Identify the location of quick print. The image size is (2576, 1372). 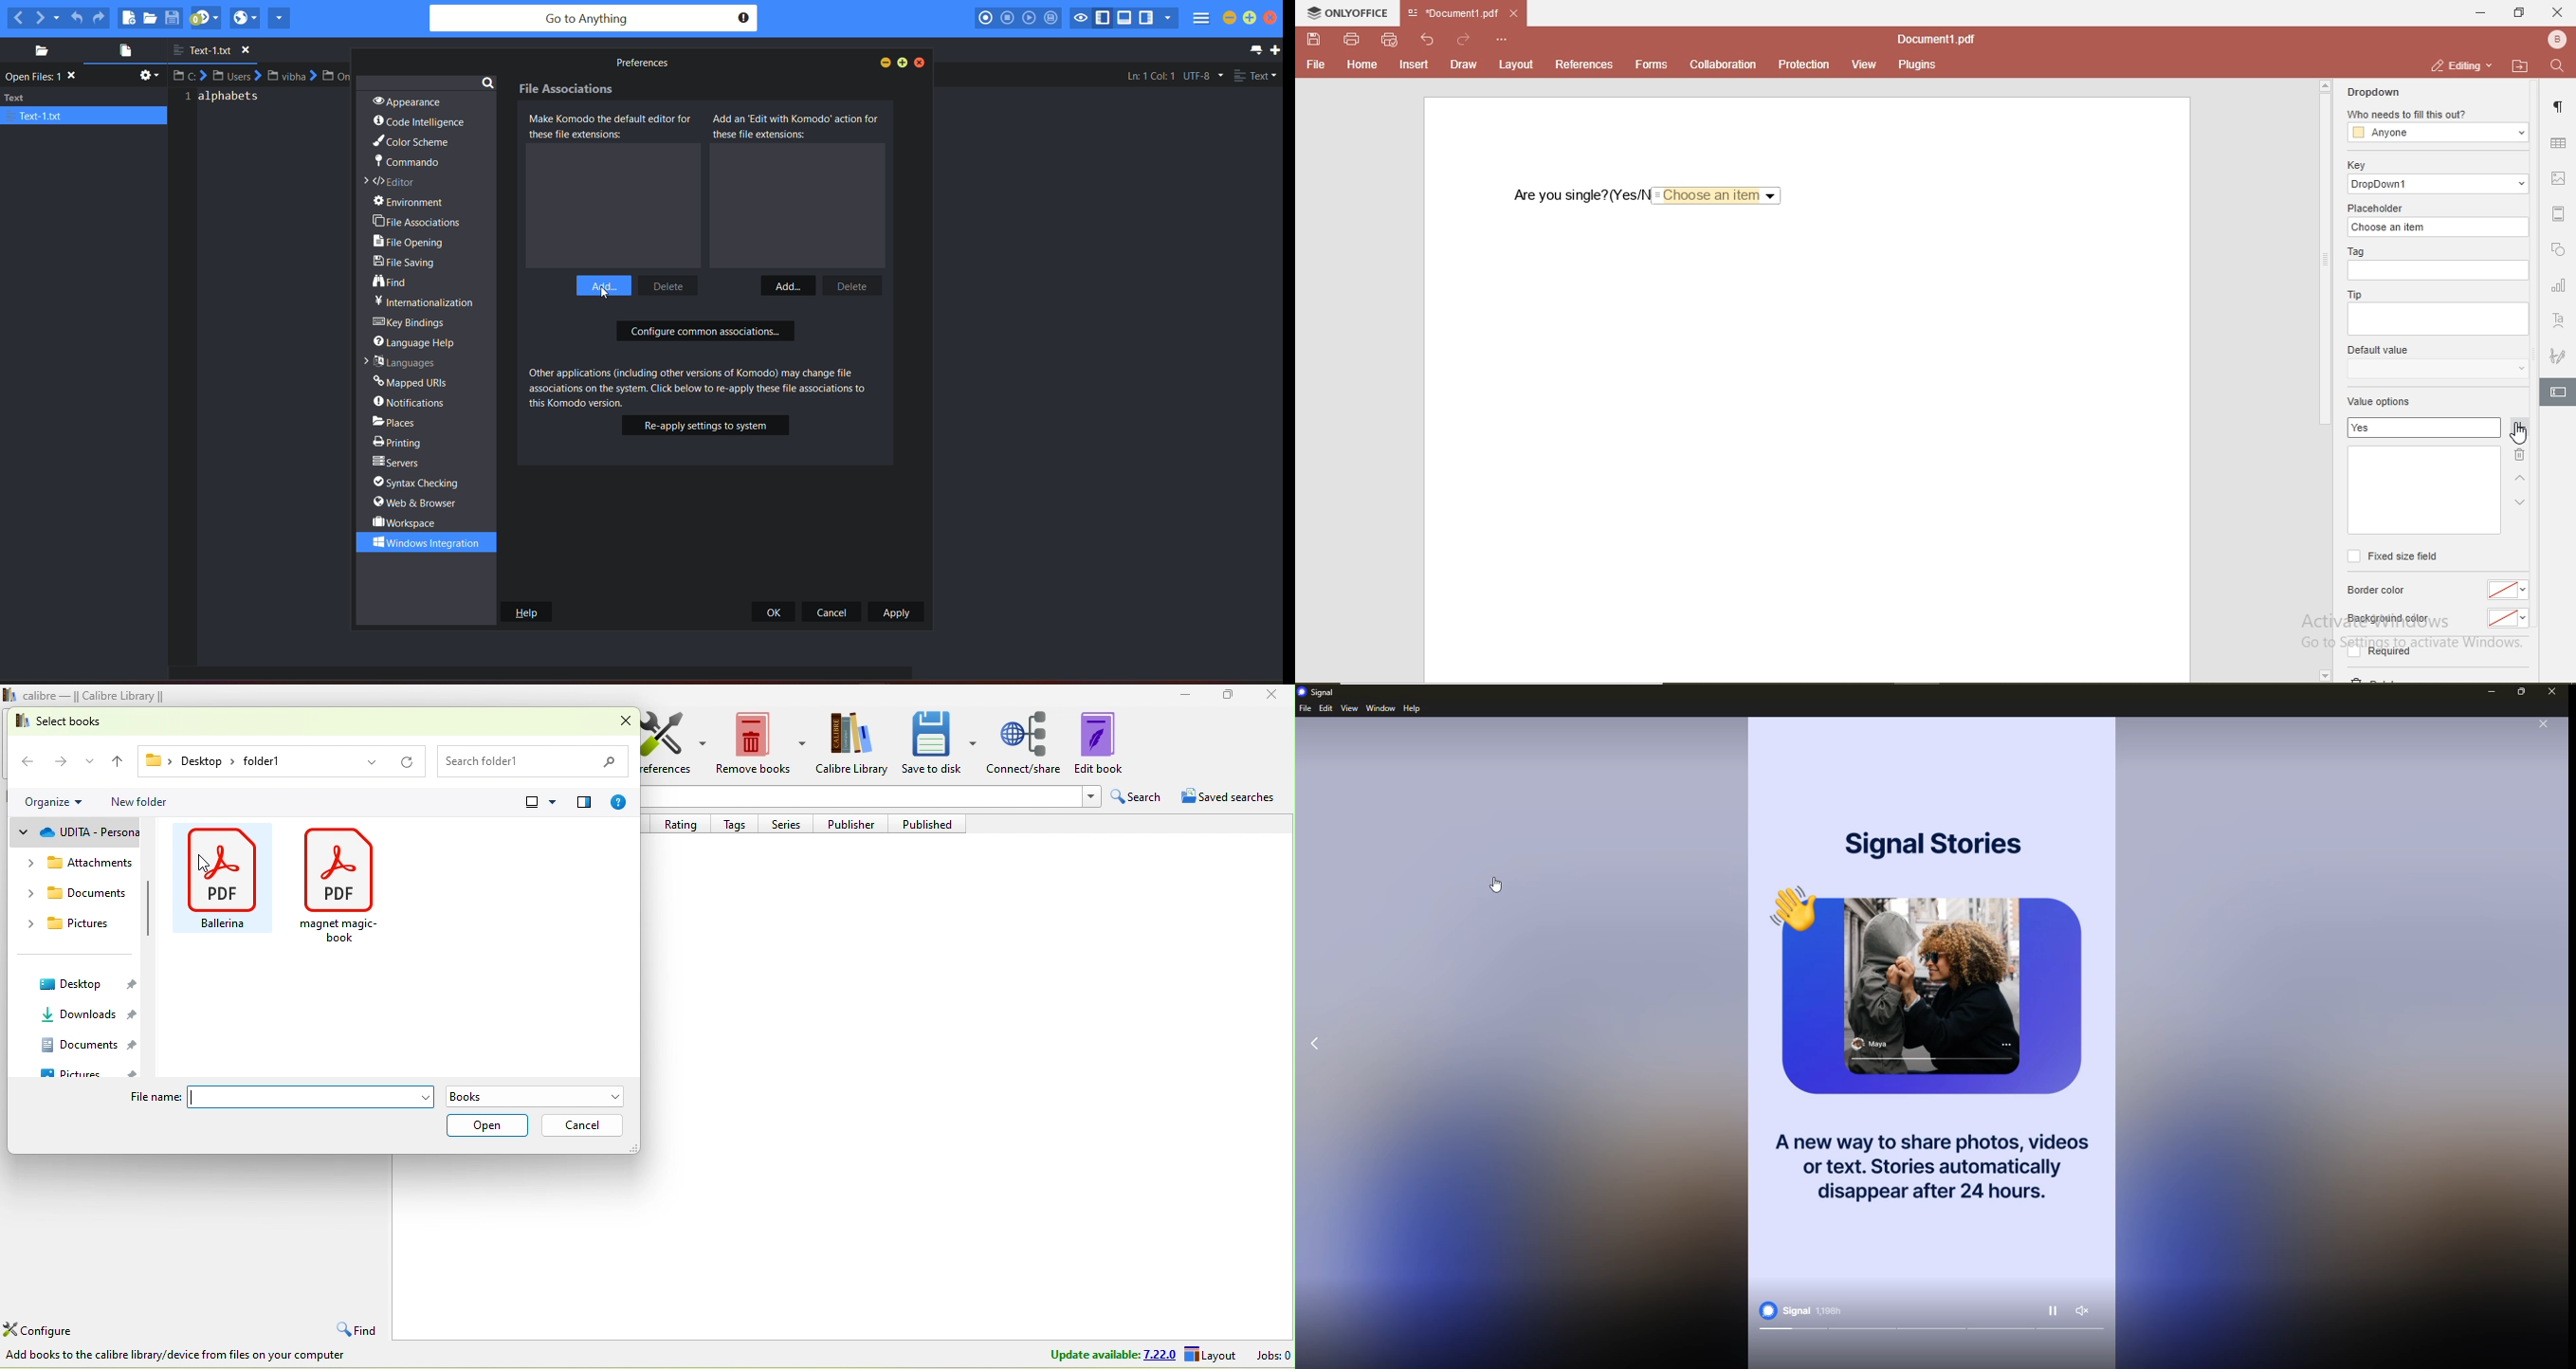
(1390, 40).